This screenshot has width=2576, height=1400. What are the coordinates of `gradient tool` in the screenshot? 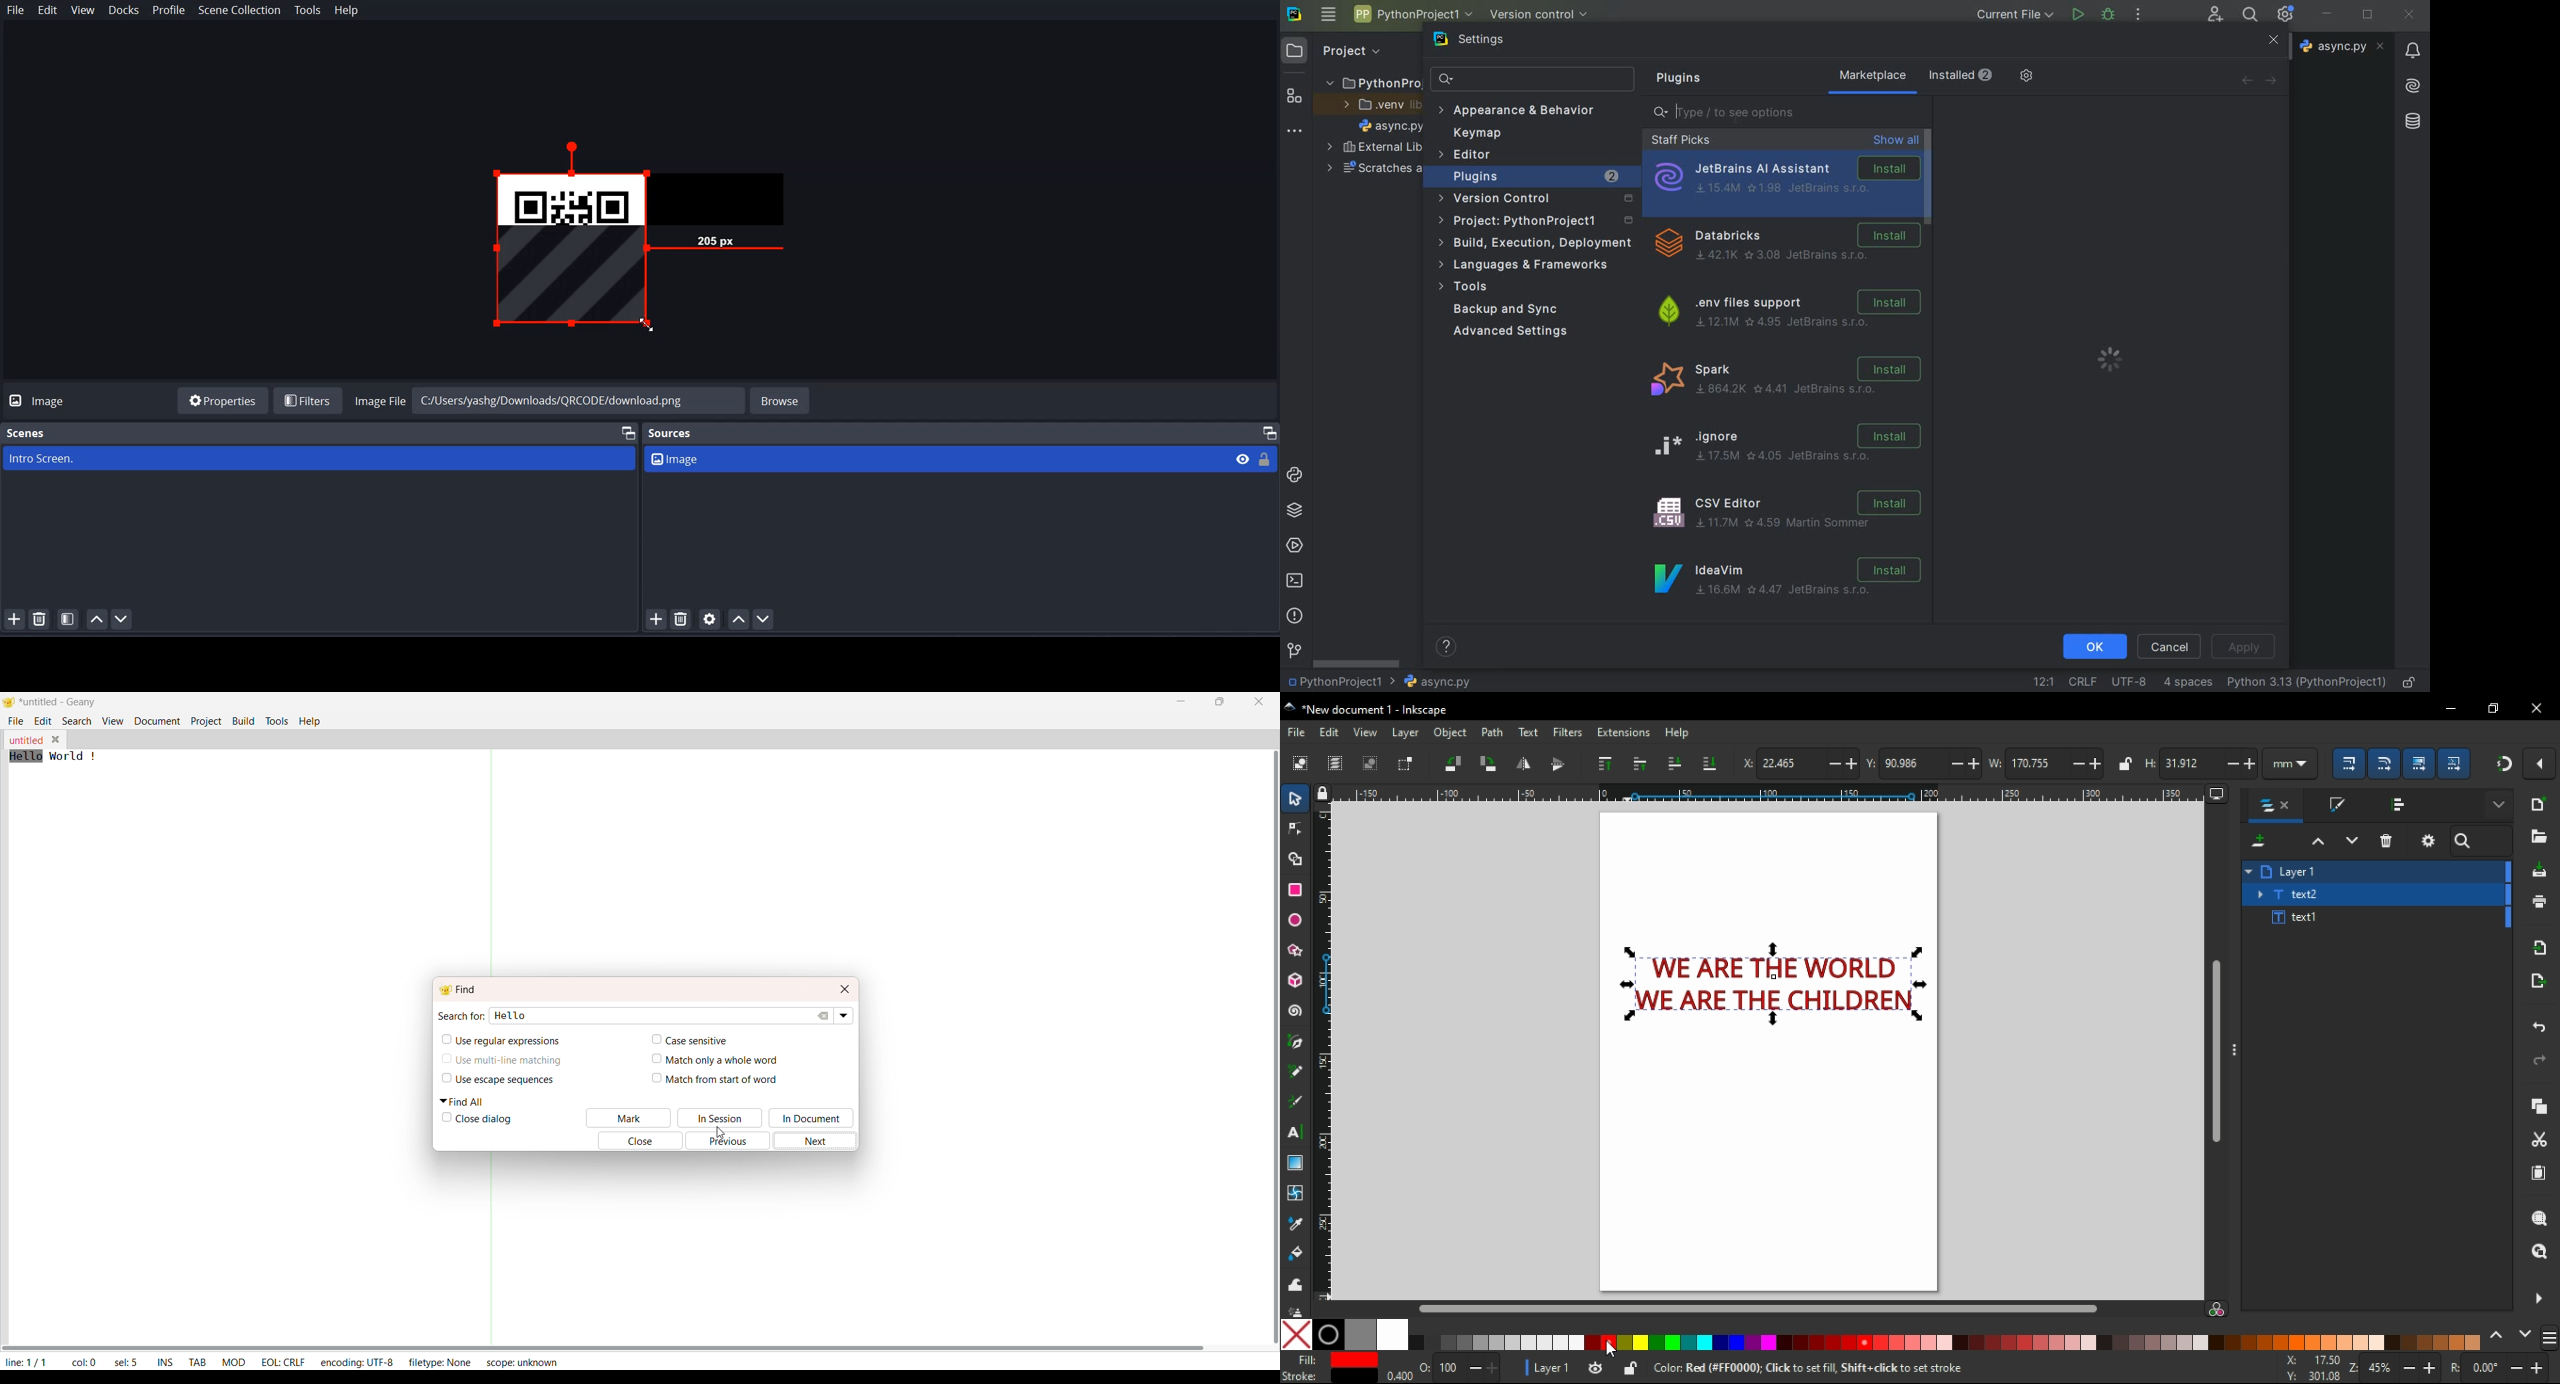 It's located at (1294, 1163).